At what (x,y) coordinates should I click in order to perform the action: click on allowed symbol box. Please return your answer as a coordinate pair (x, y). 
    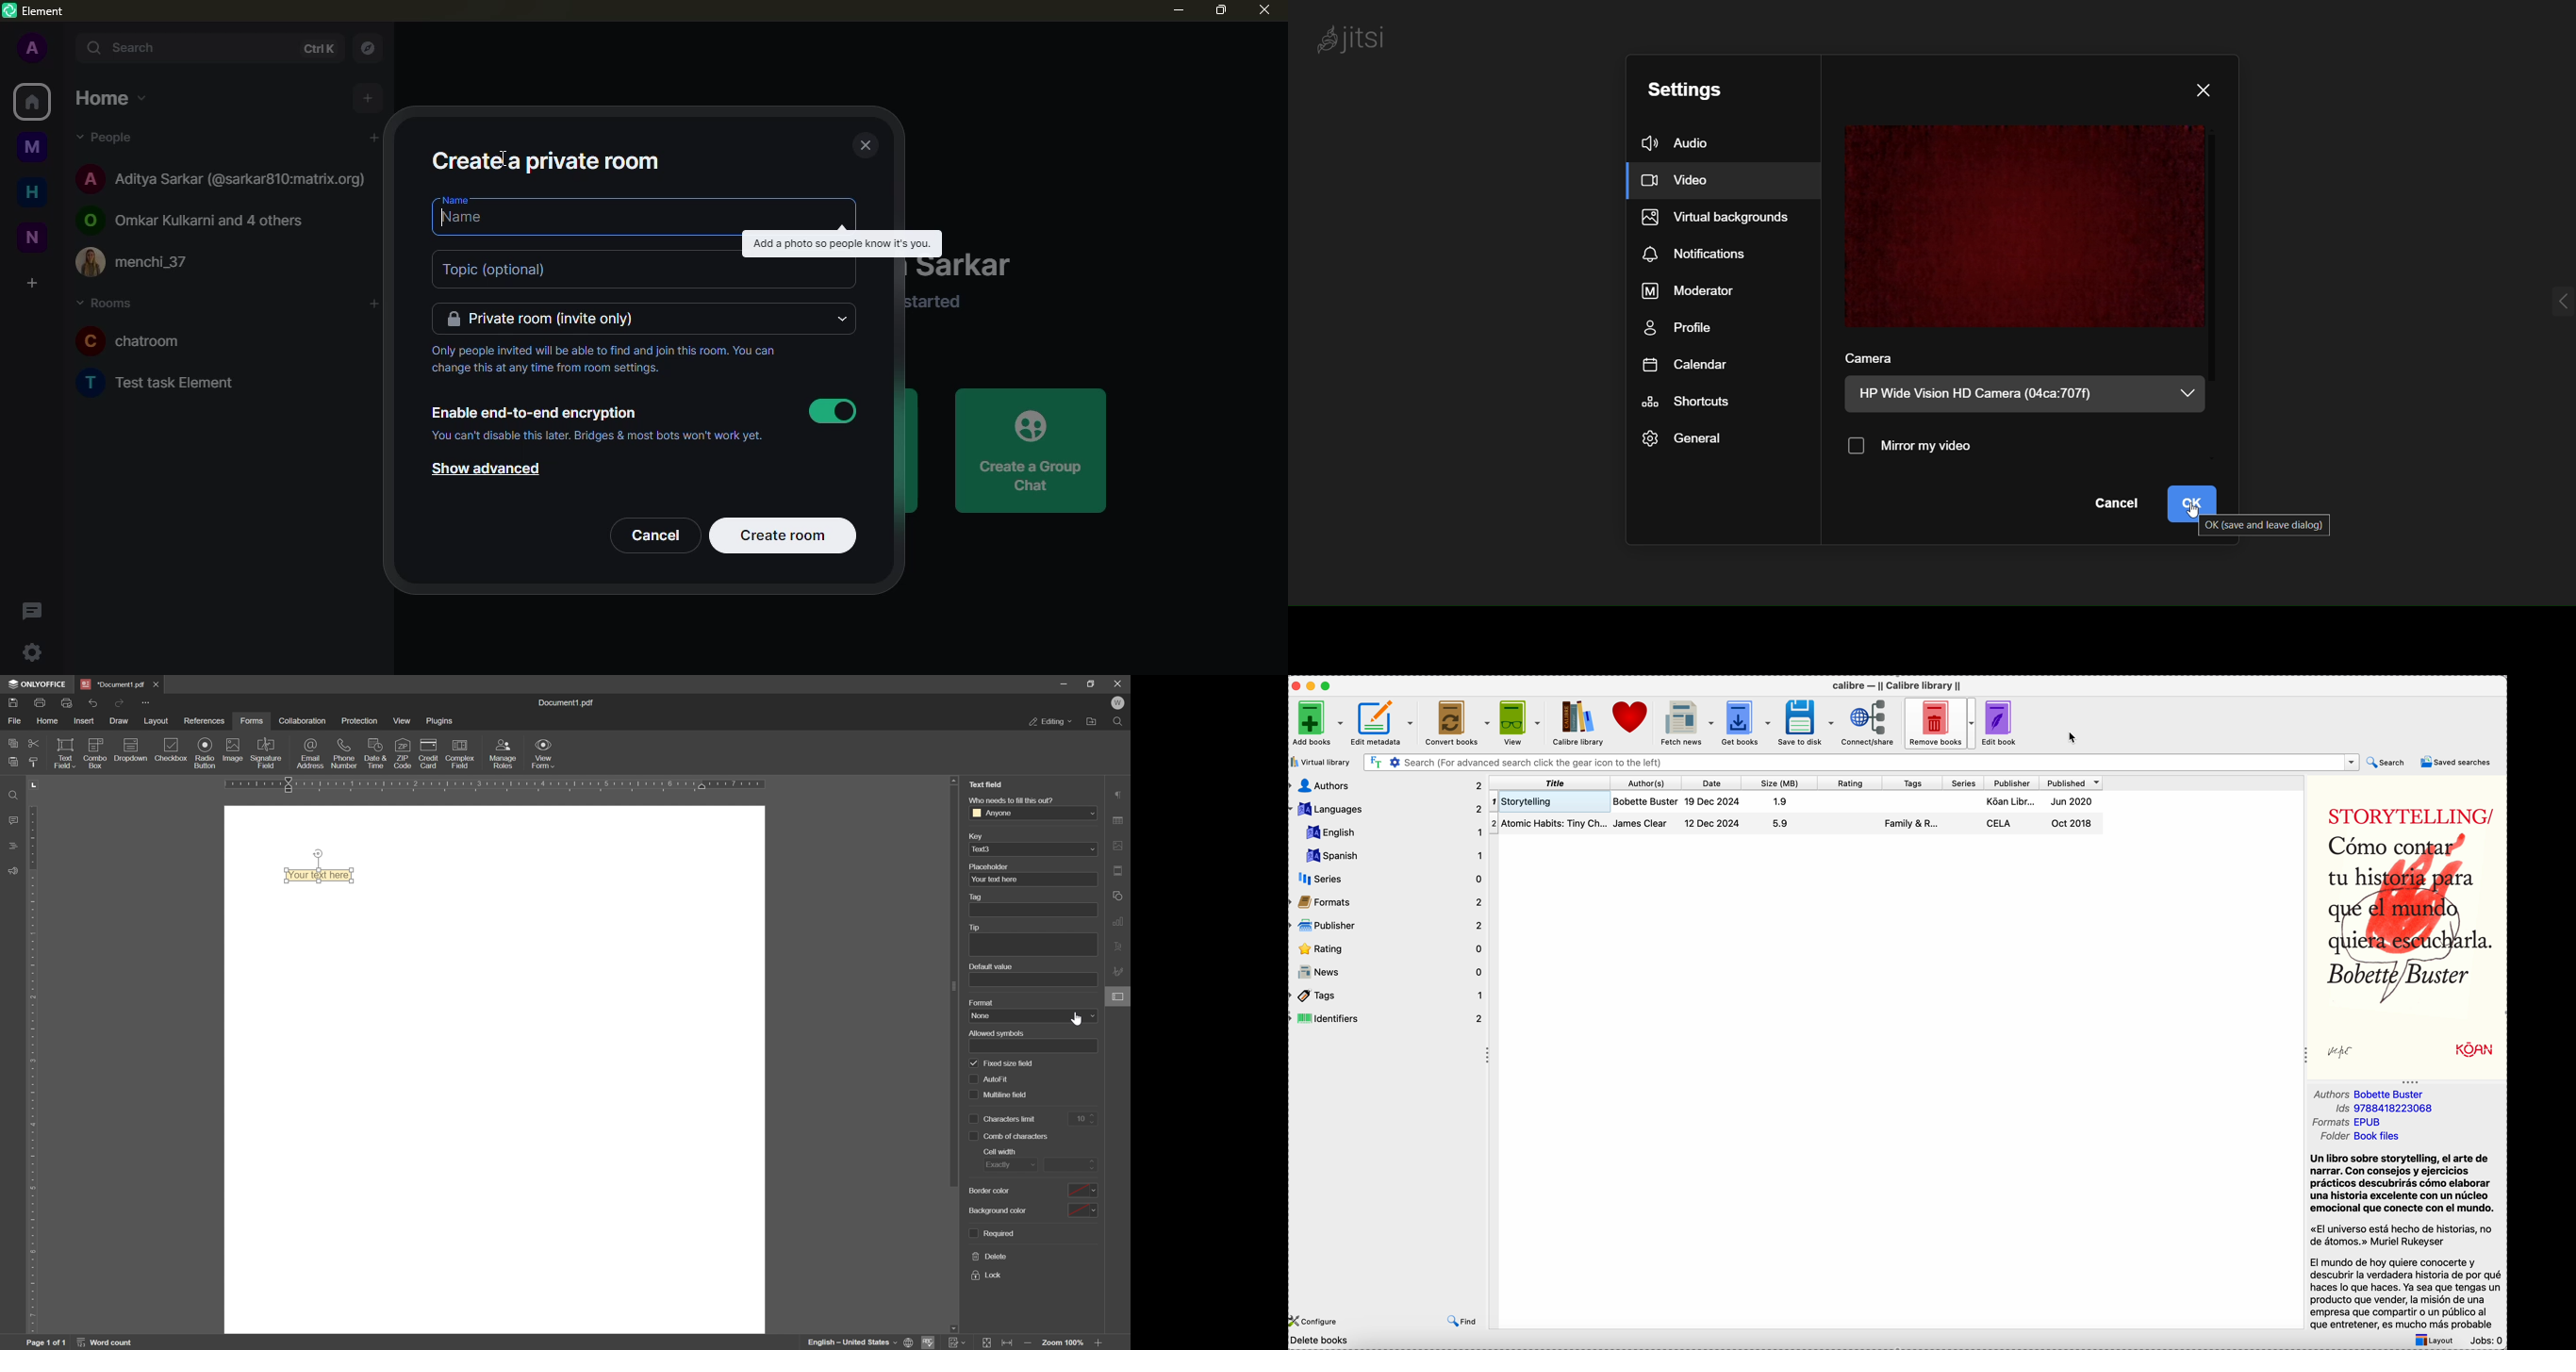
    Looking at the image, I should click on (1035, 1047).